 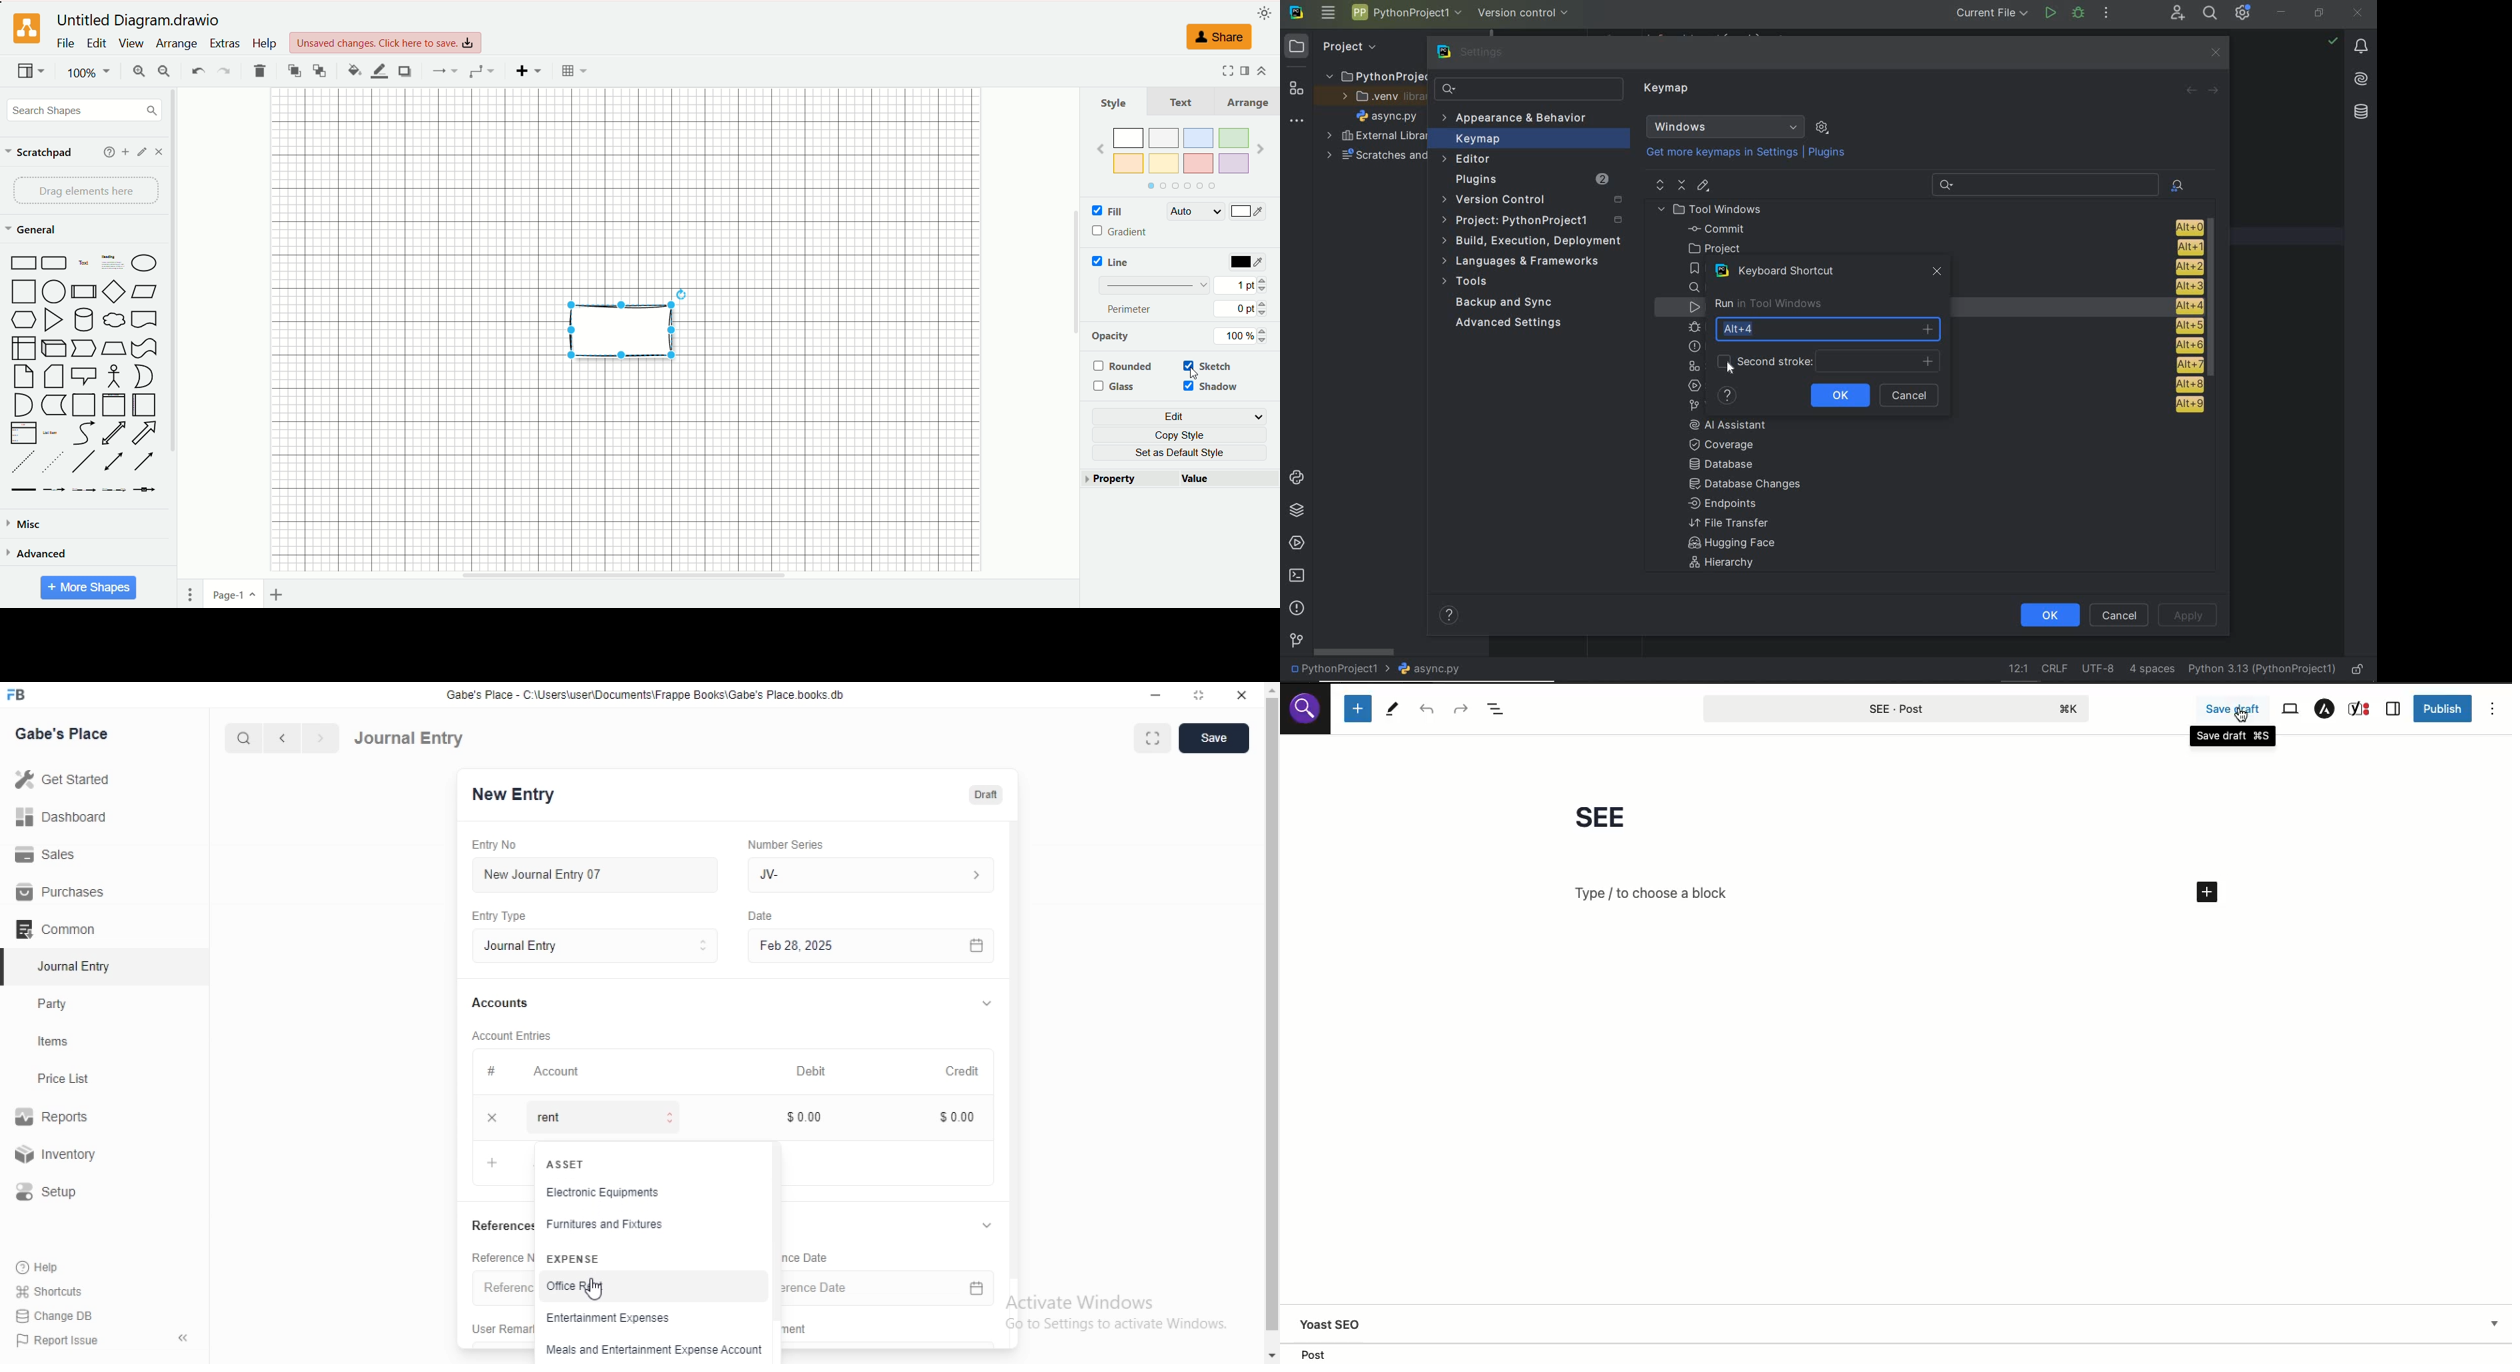 What do you see at coordinates (574, 71) in the screenshot?
I see `table` at bounding box center [574, 71].